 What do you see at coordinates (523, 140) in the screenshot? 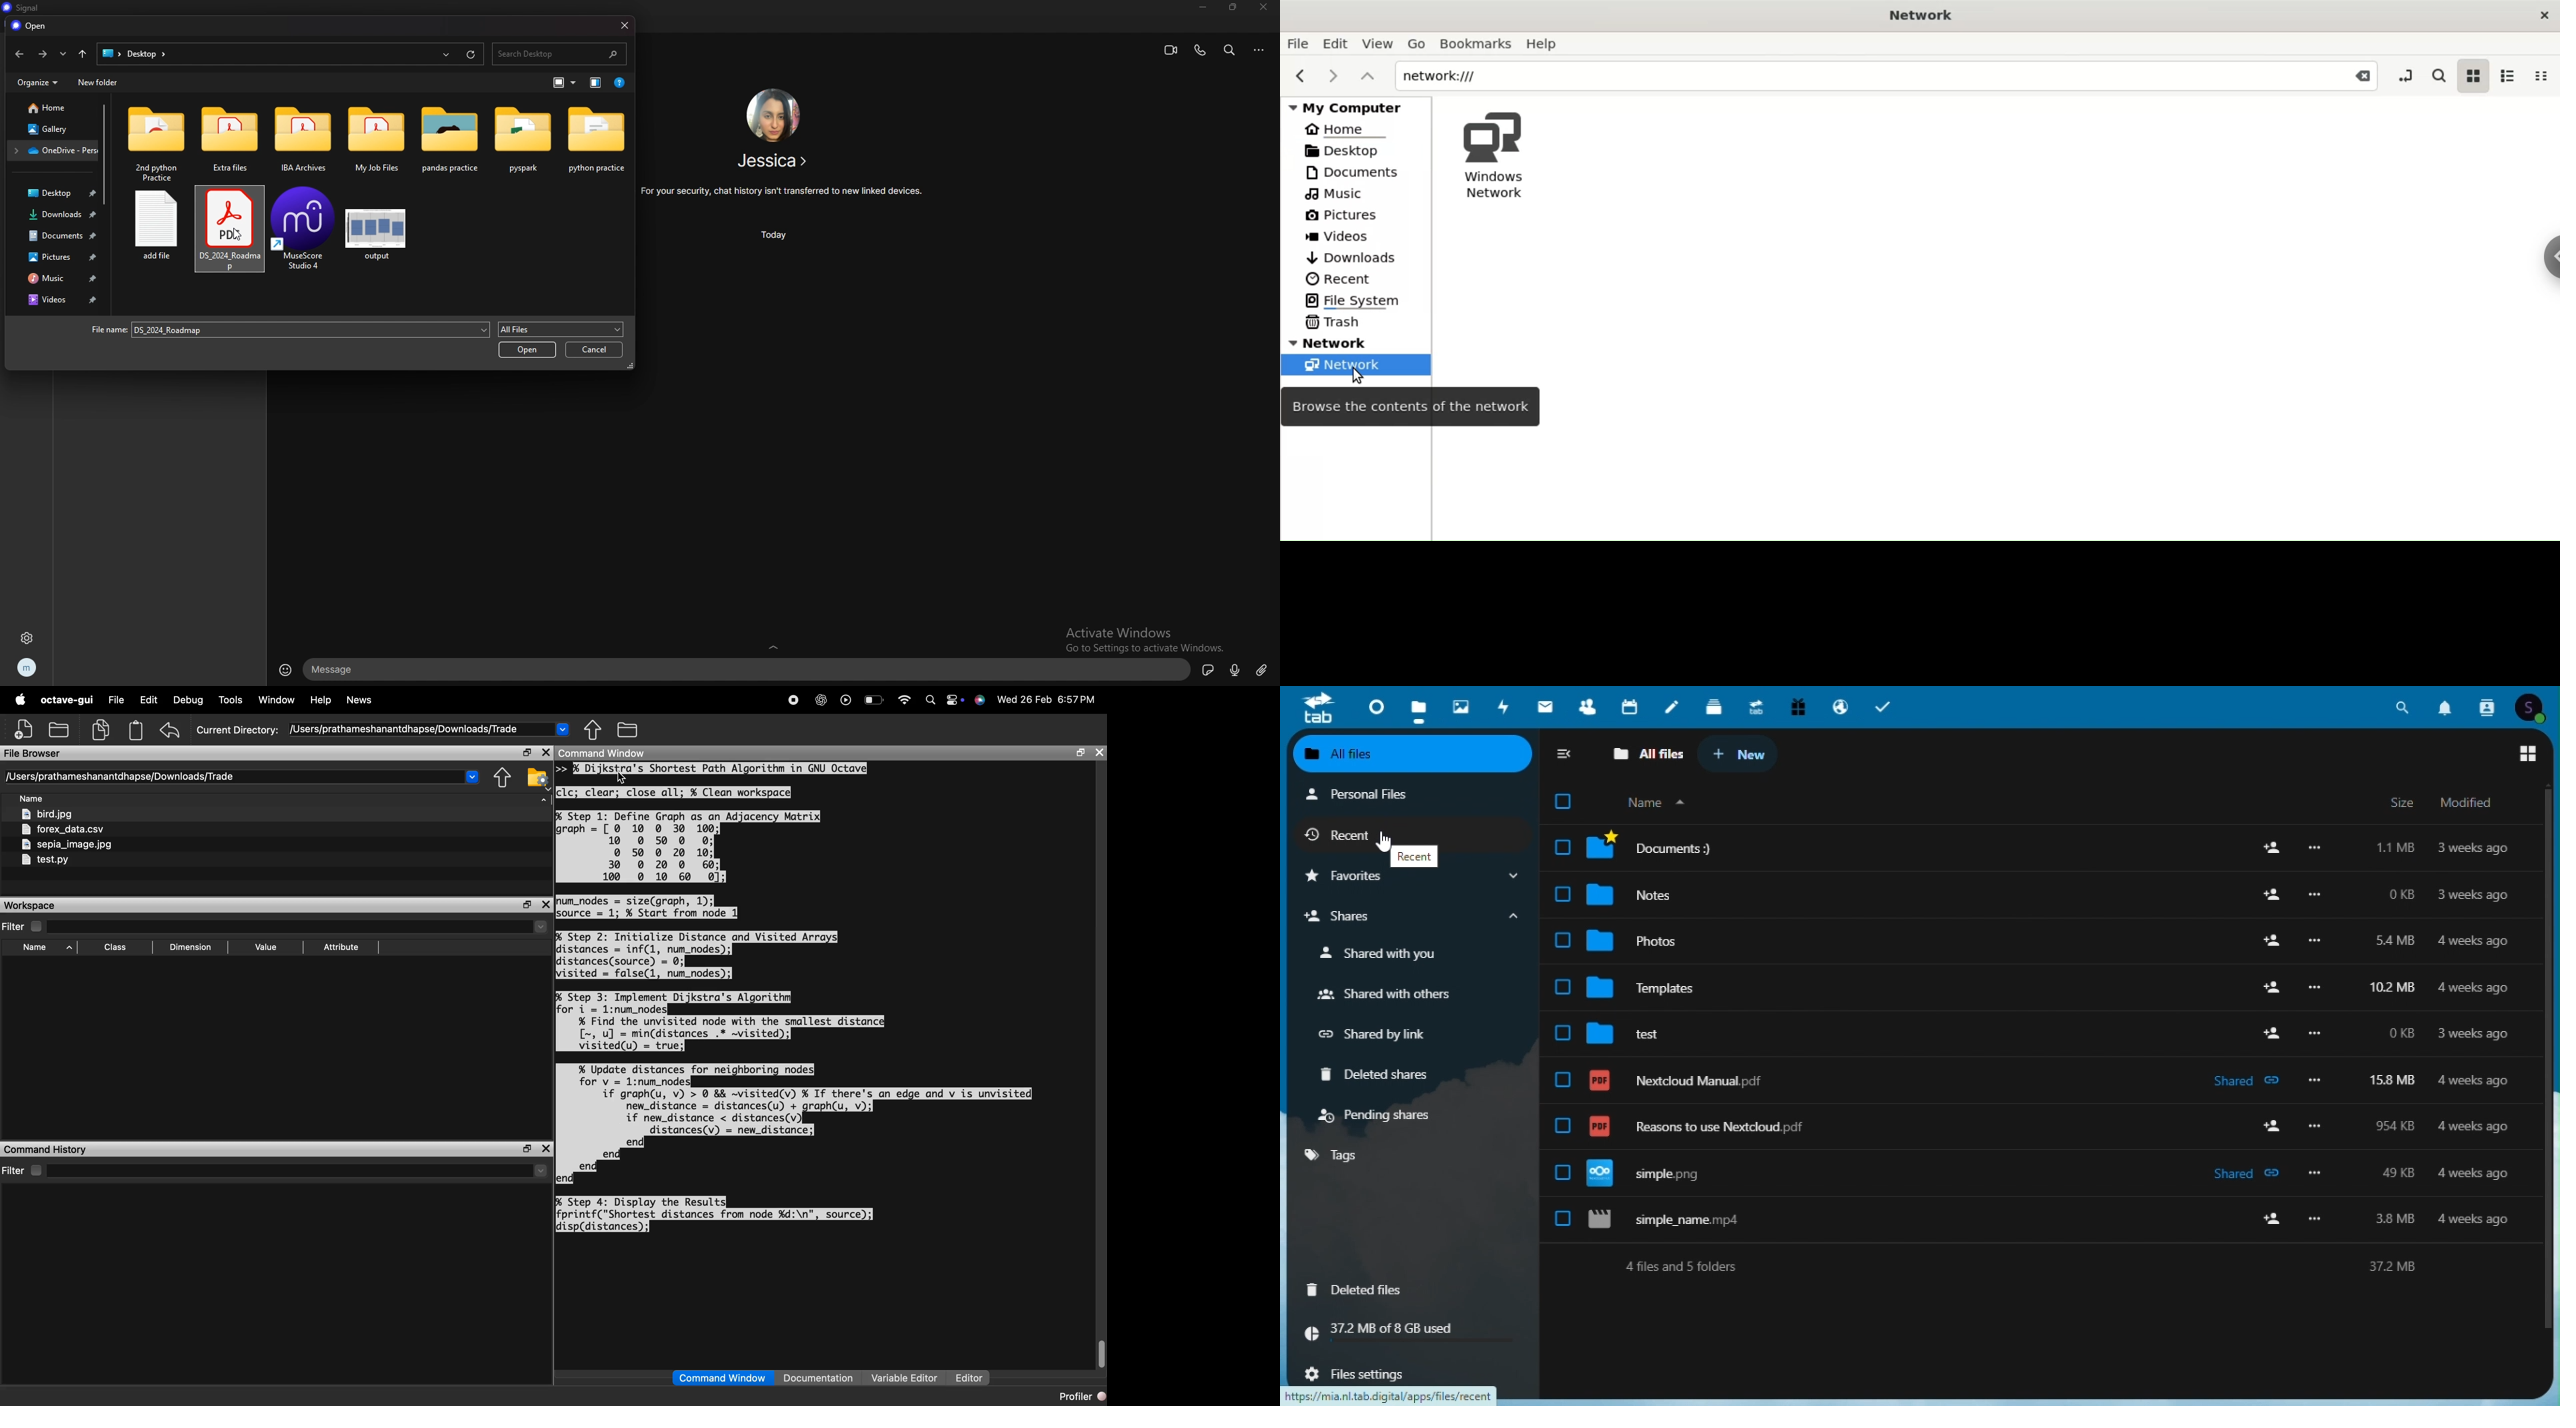
I see `folder` at bounding box center [523, 140].